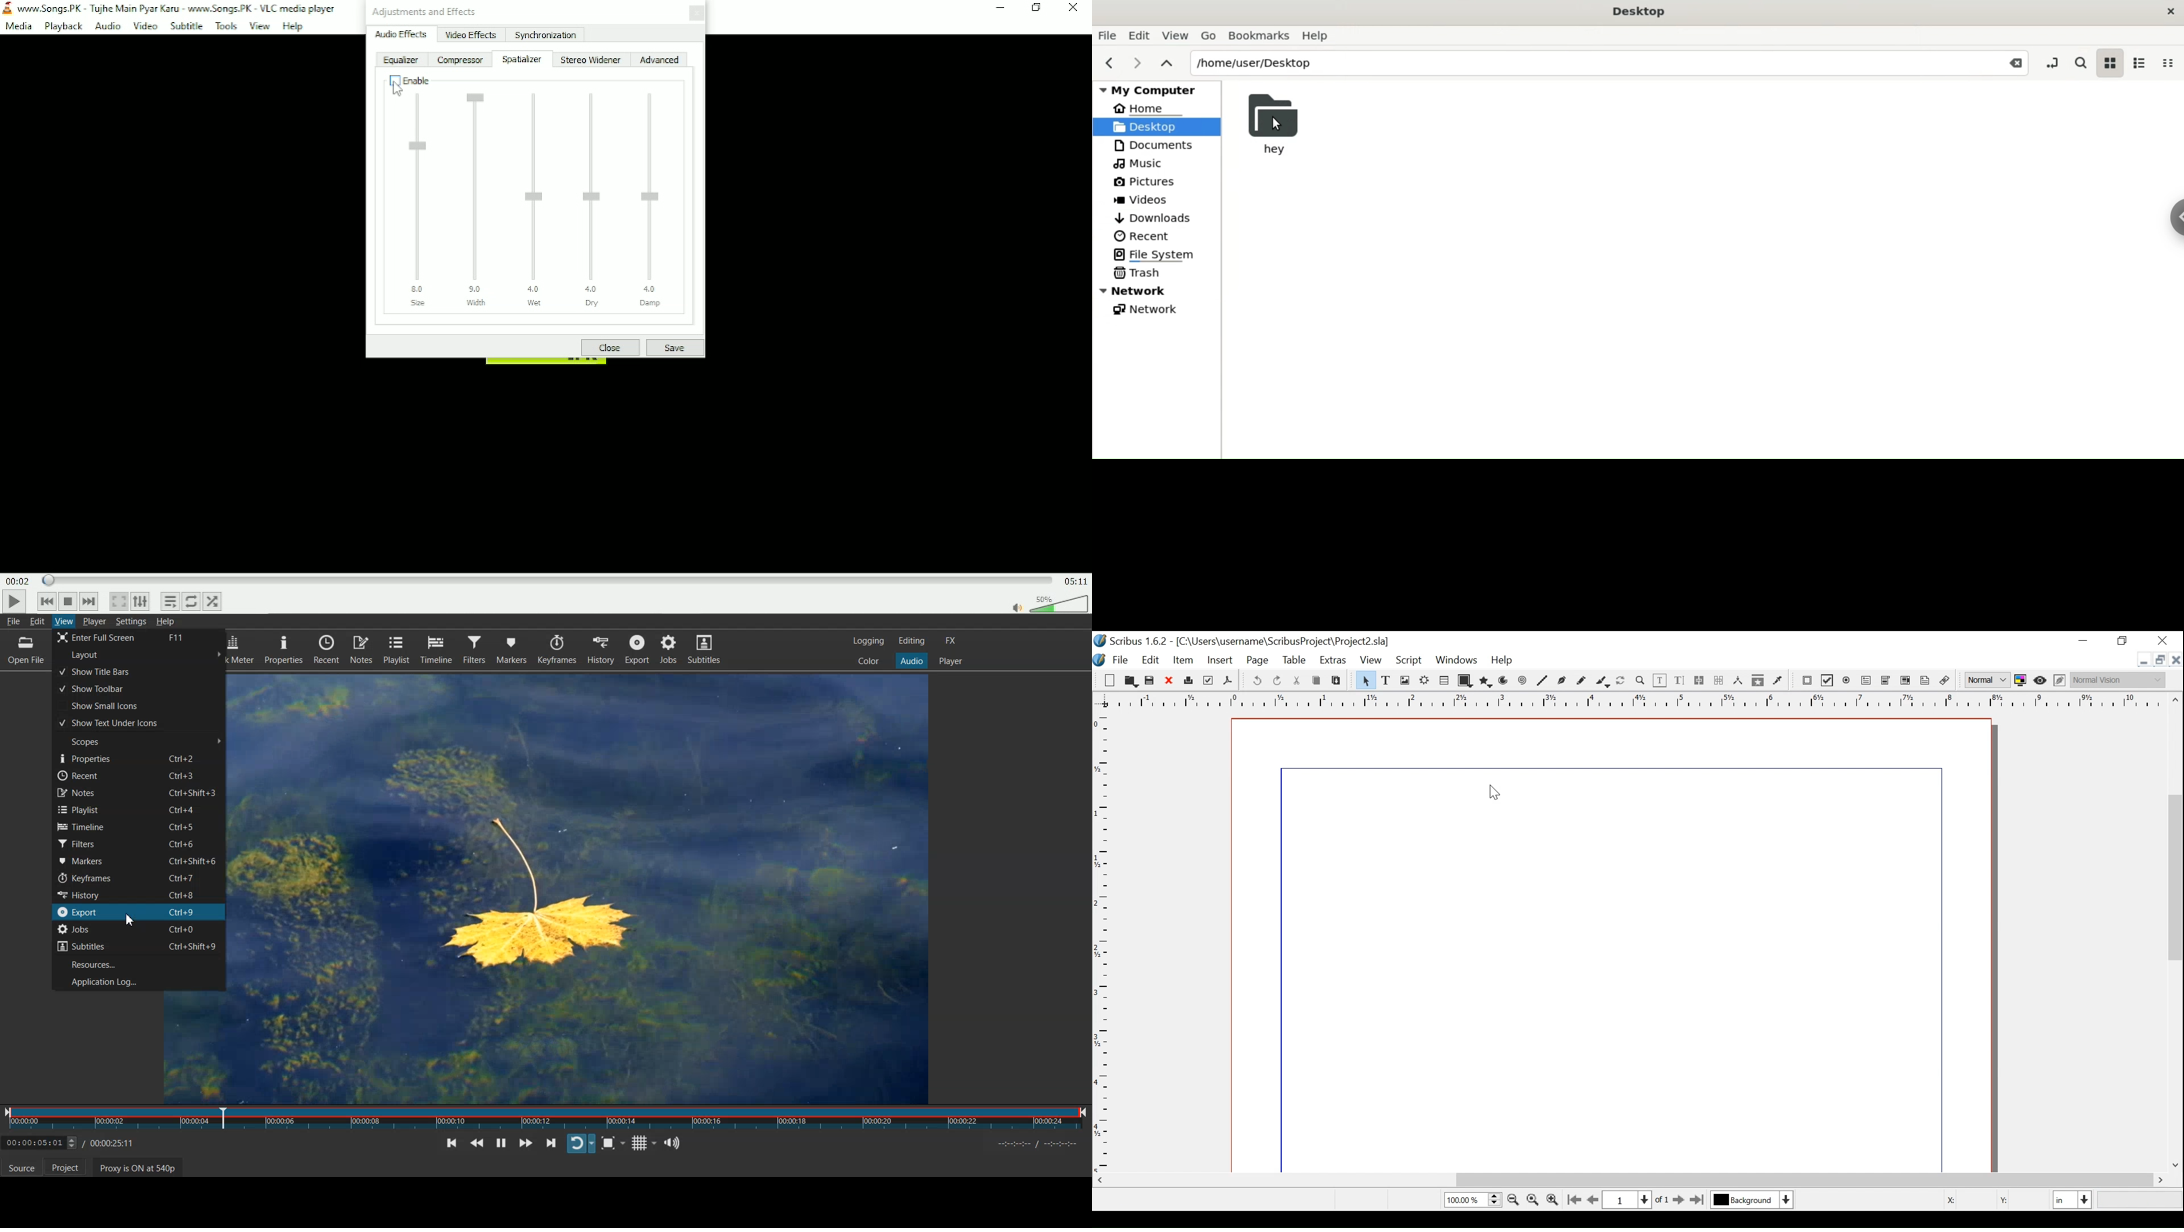 This screenshot has width=2184, height=1232. Describe the element at coordinates (2161, 11) in the screenshot. I see `Close` at that location.